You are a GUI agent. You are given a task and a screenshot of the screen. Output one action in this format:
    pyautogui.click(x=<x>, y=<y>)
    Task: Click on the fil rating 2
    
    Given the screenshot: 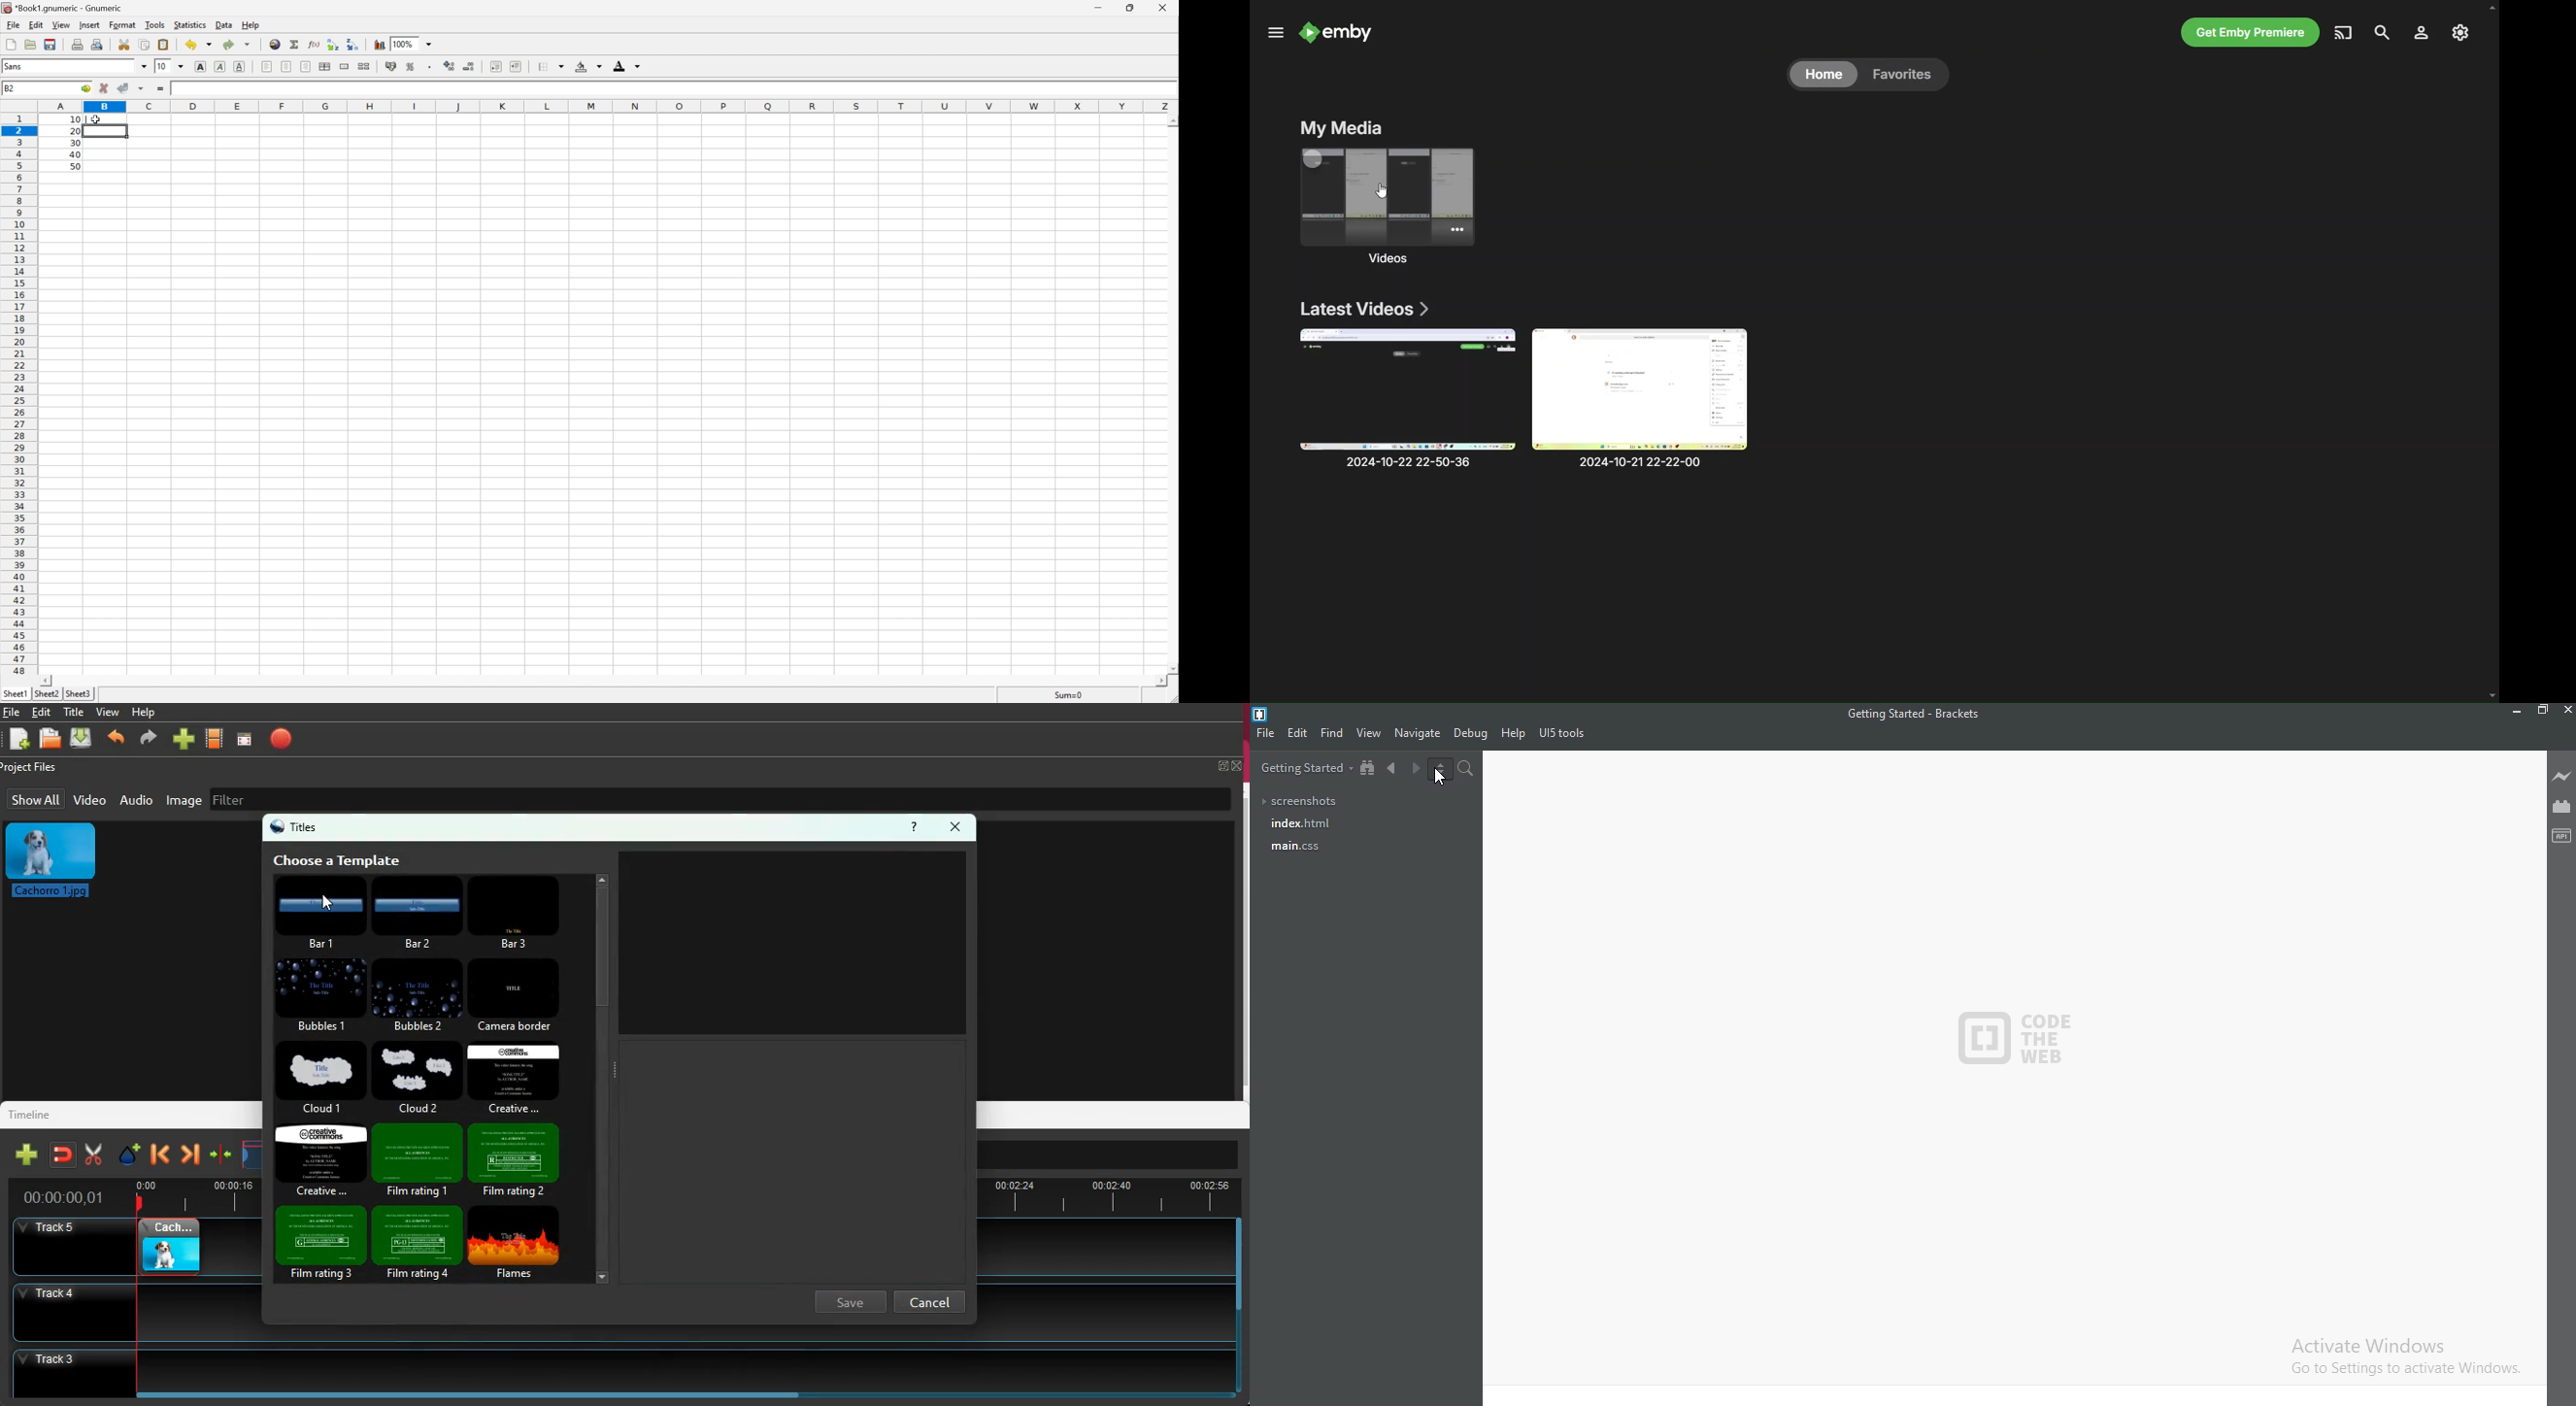 What is the action you would take?
    pyautogui.click(x=516, y=1160)
    